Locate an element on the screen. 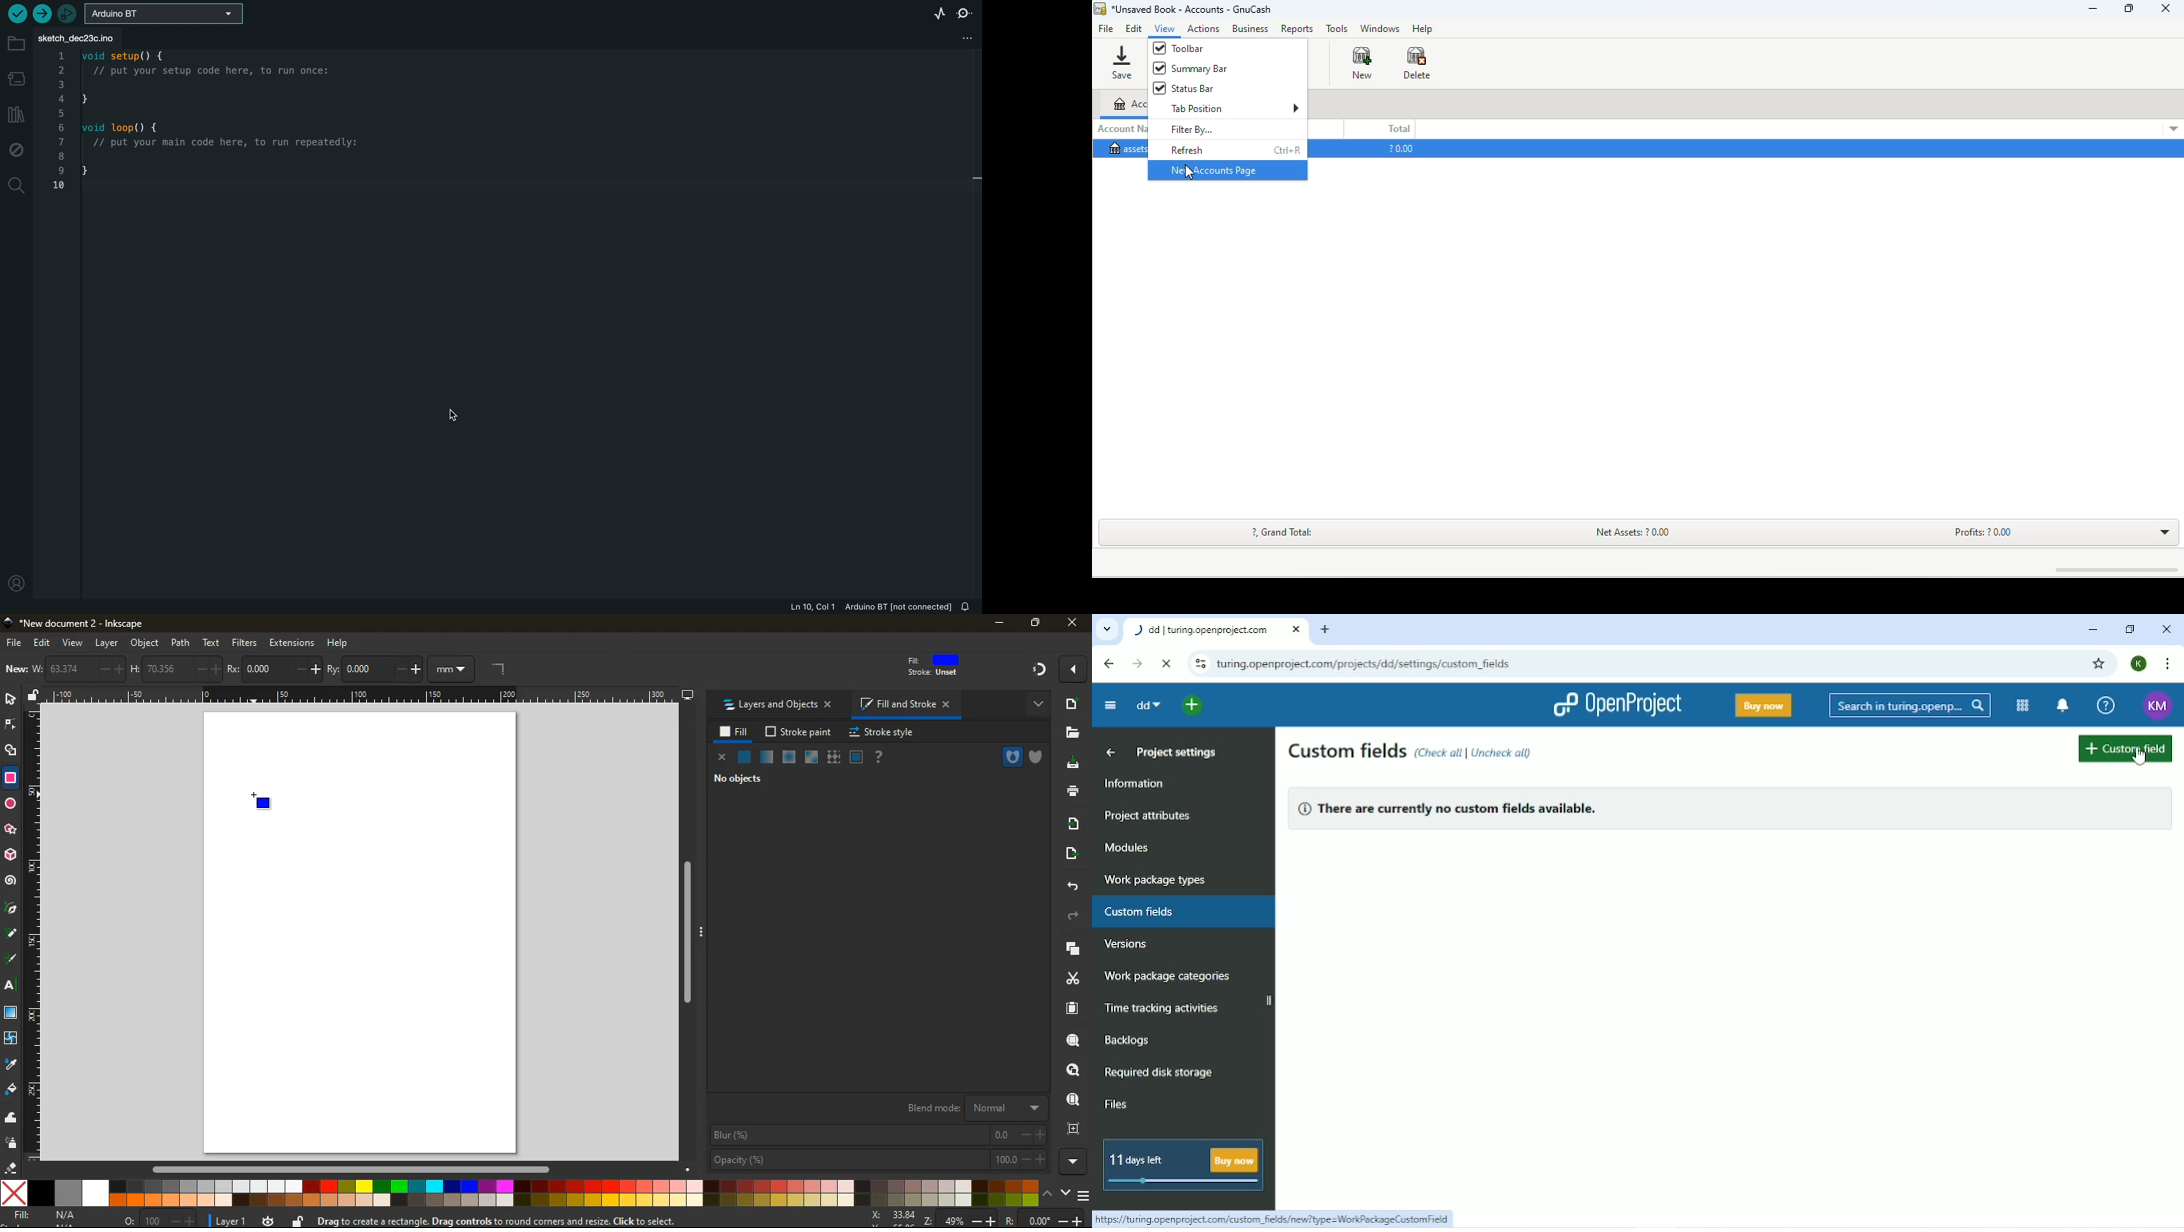  Project settings is located at coordinates (1177, 752).